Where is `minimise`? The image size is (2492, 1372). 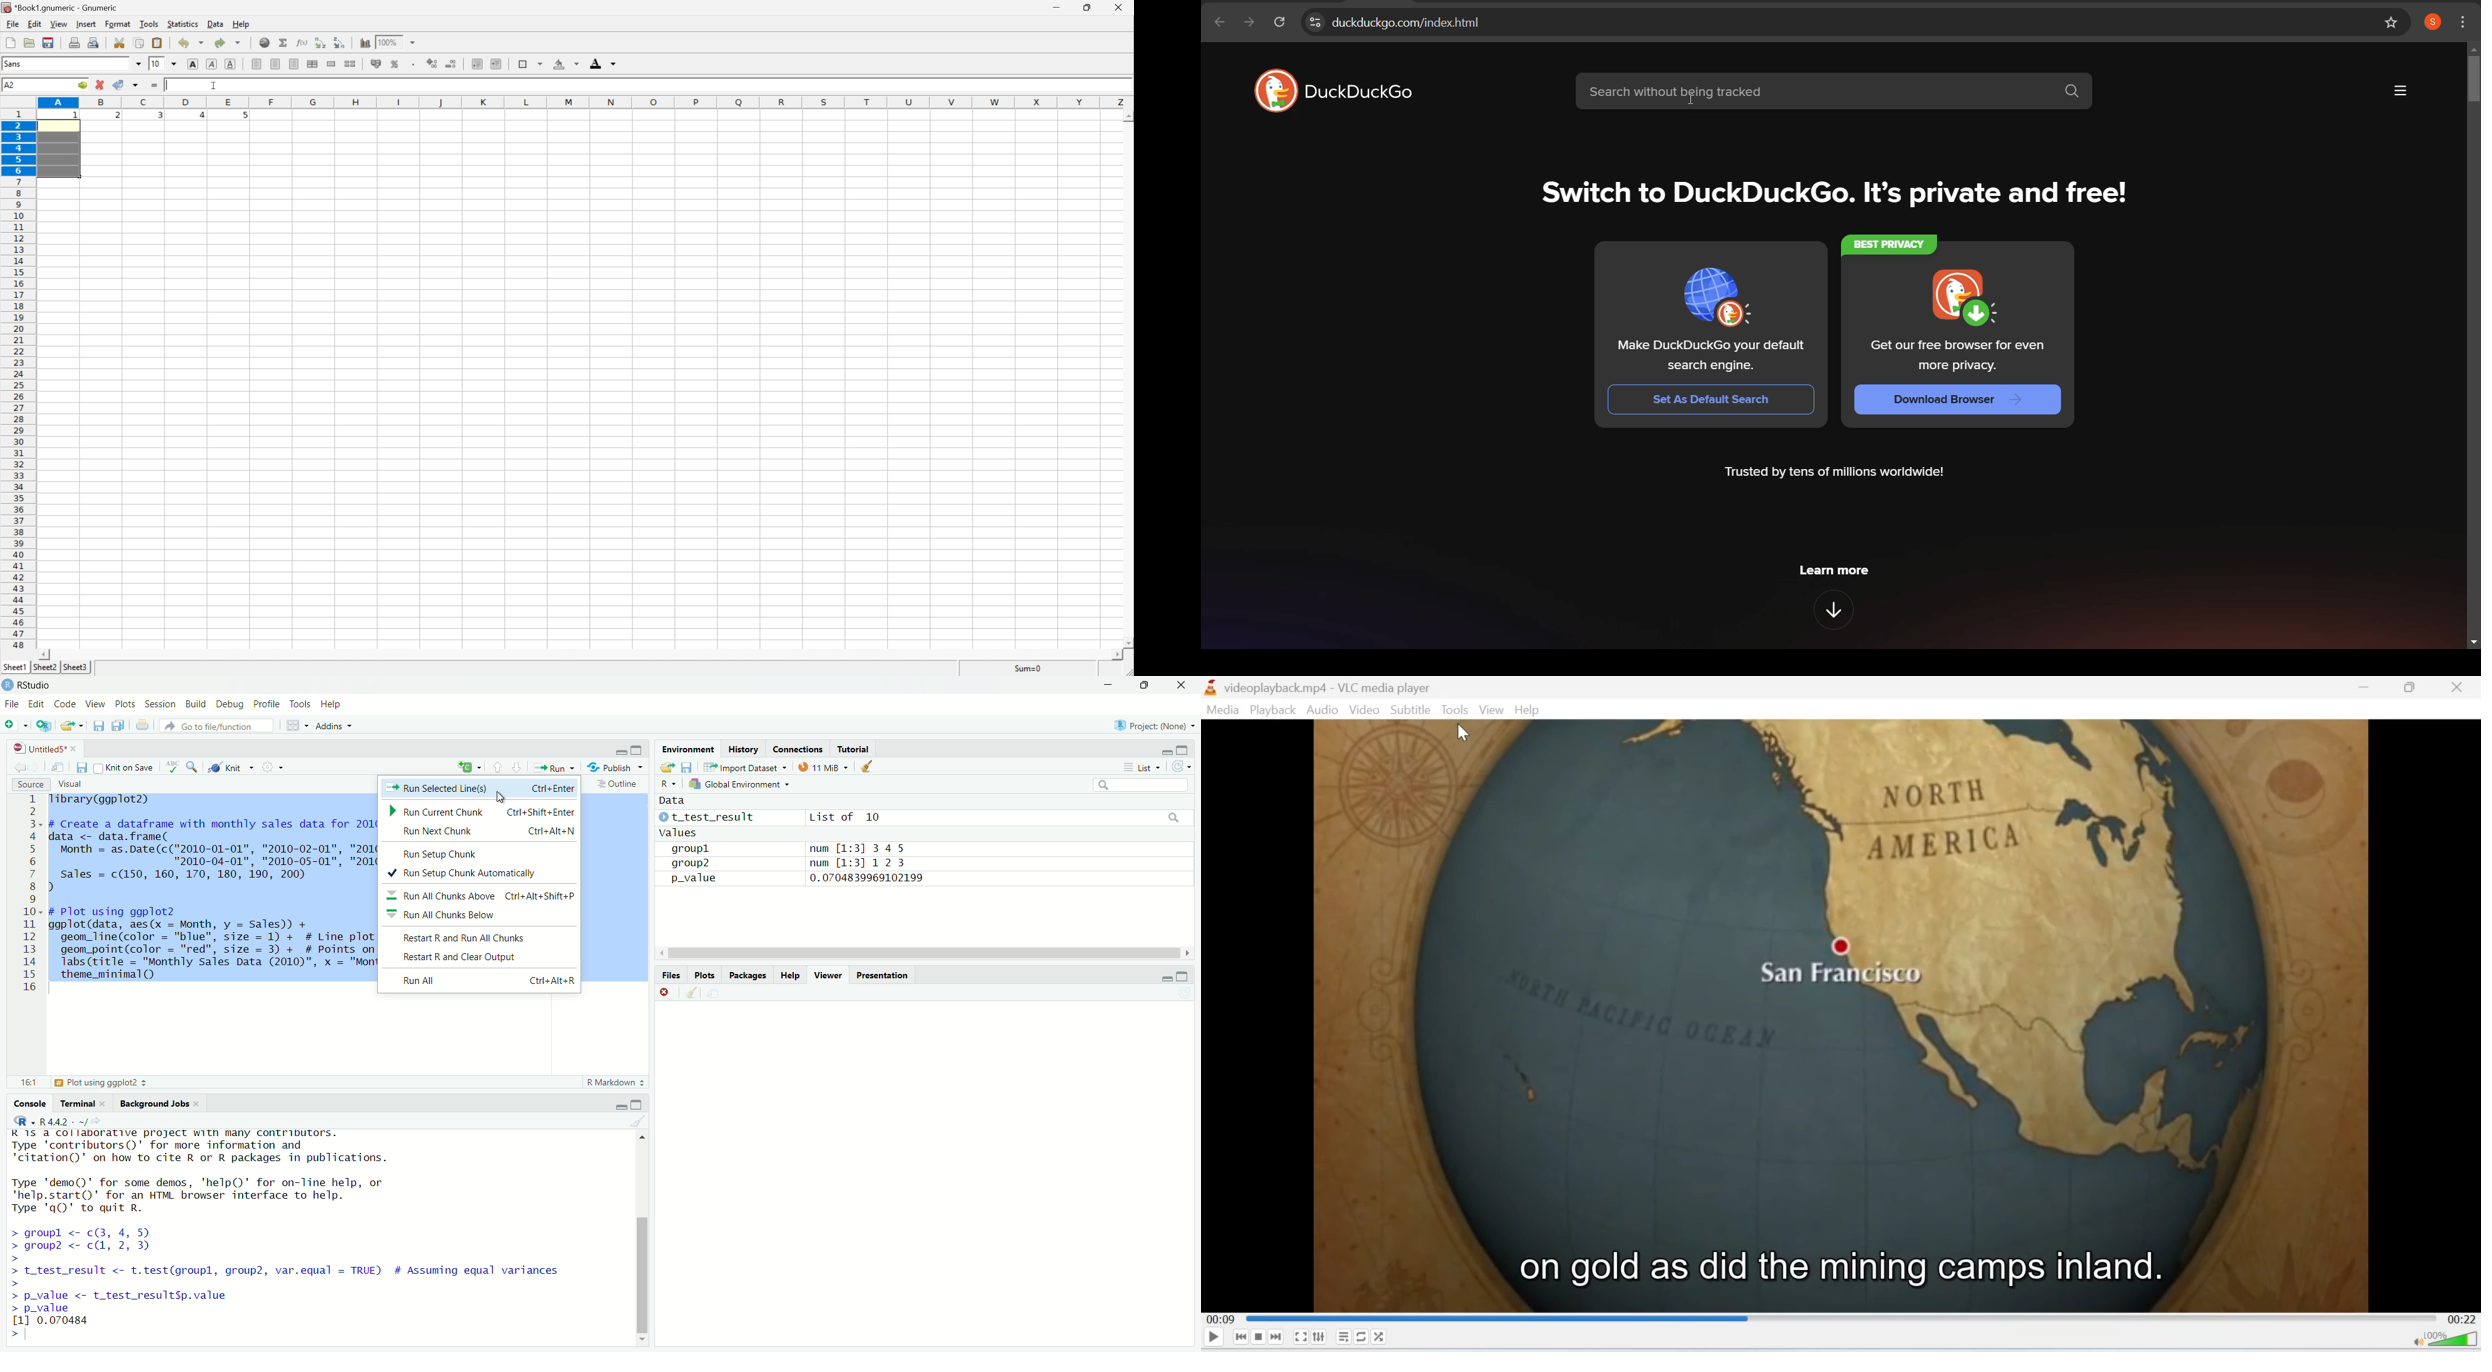 minimise is located at coordinates (620, 1107).